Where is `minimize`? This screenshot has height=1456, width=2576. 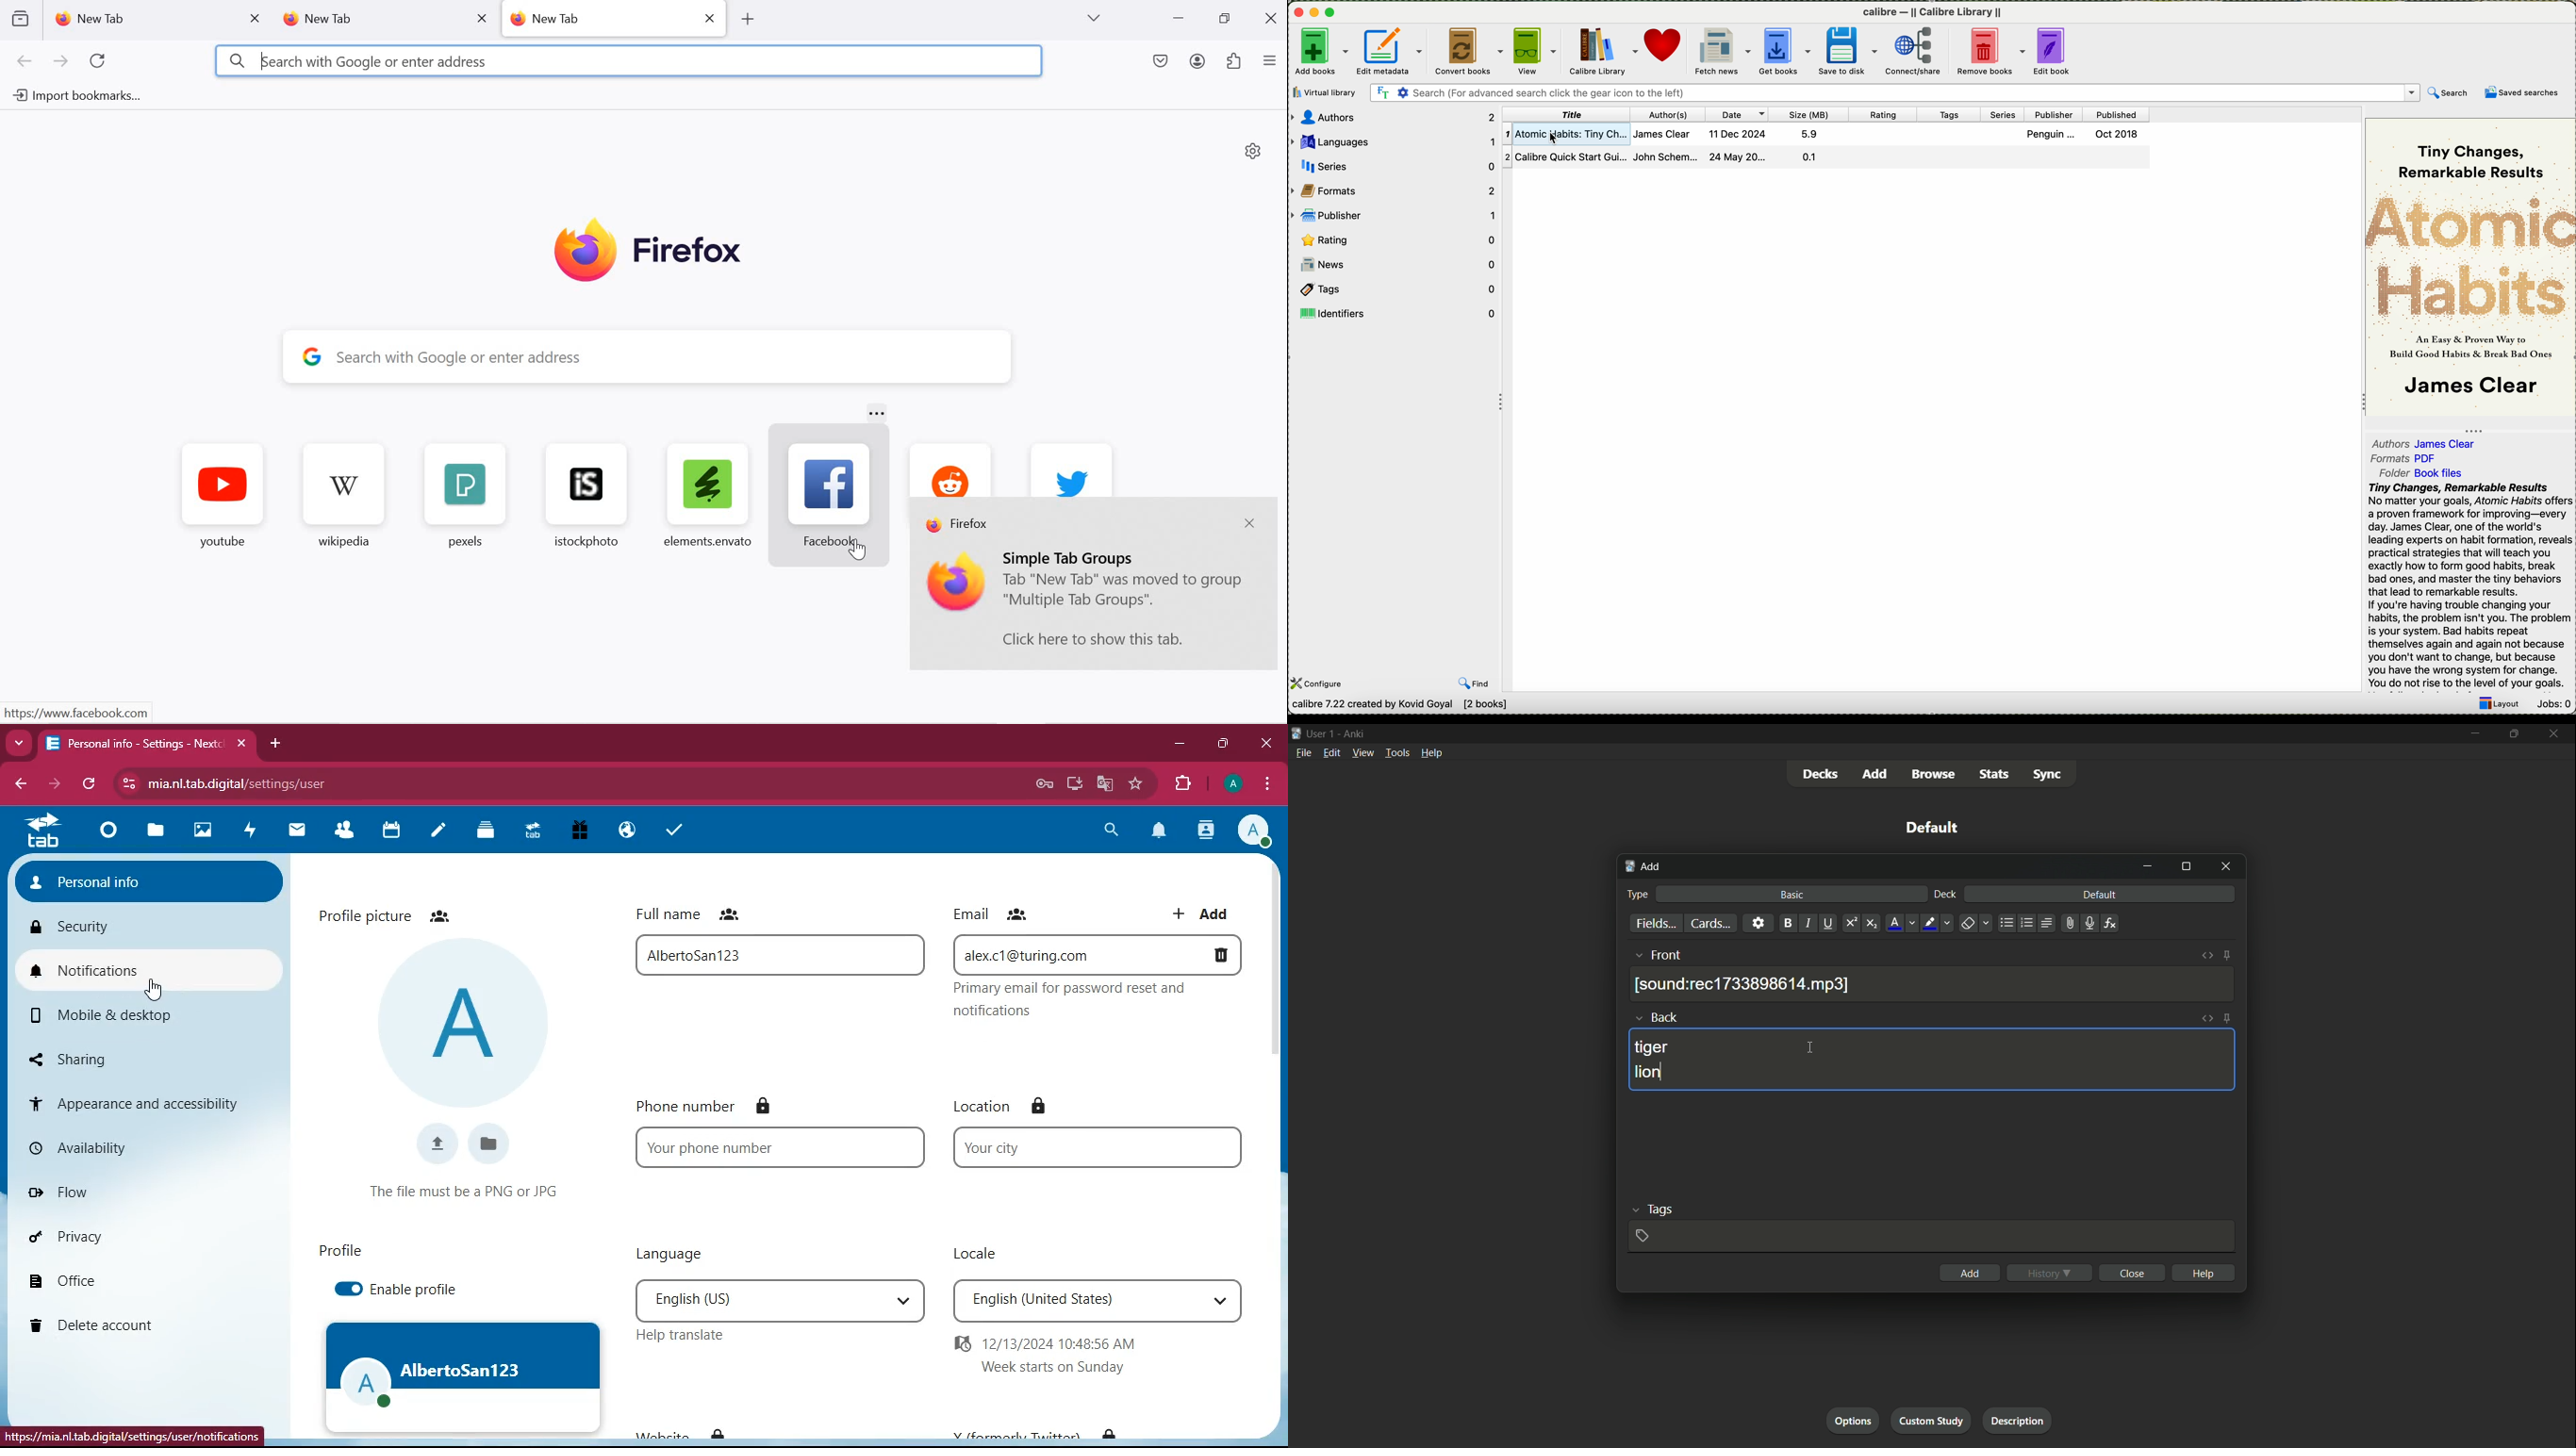 minimize is located at coordinates (2474, 733).